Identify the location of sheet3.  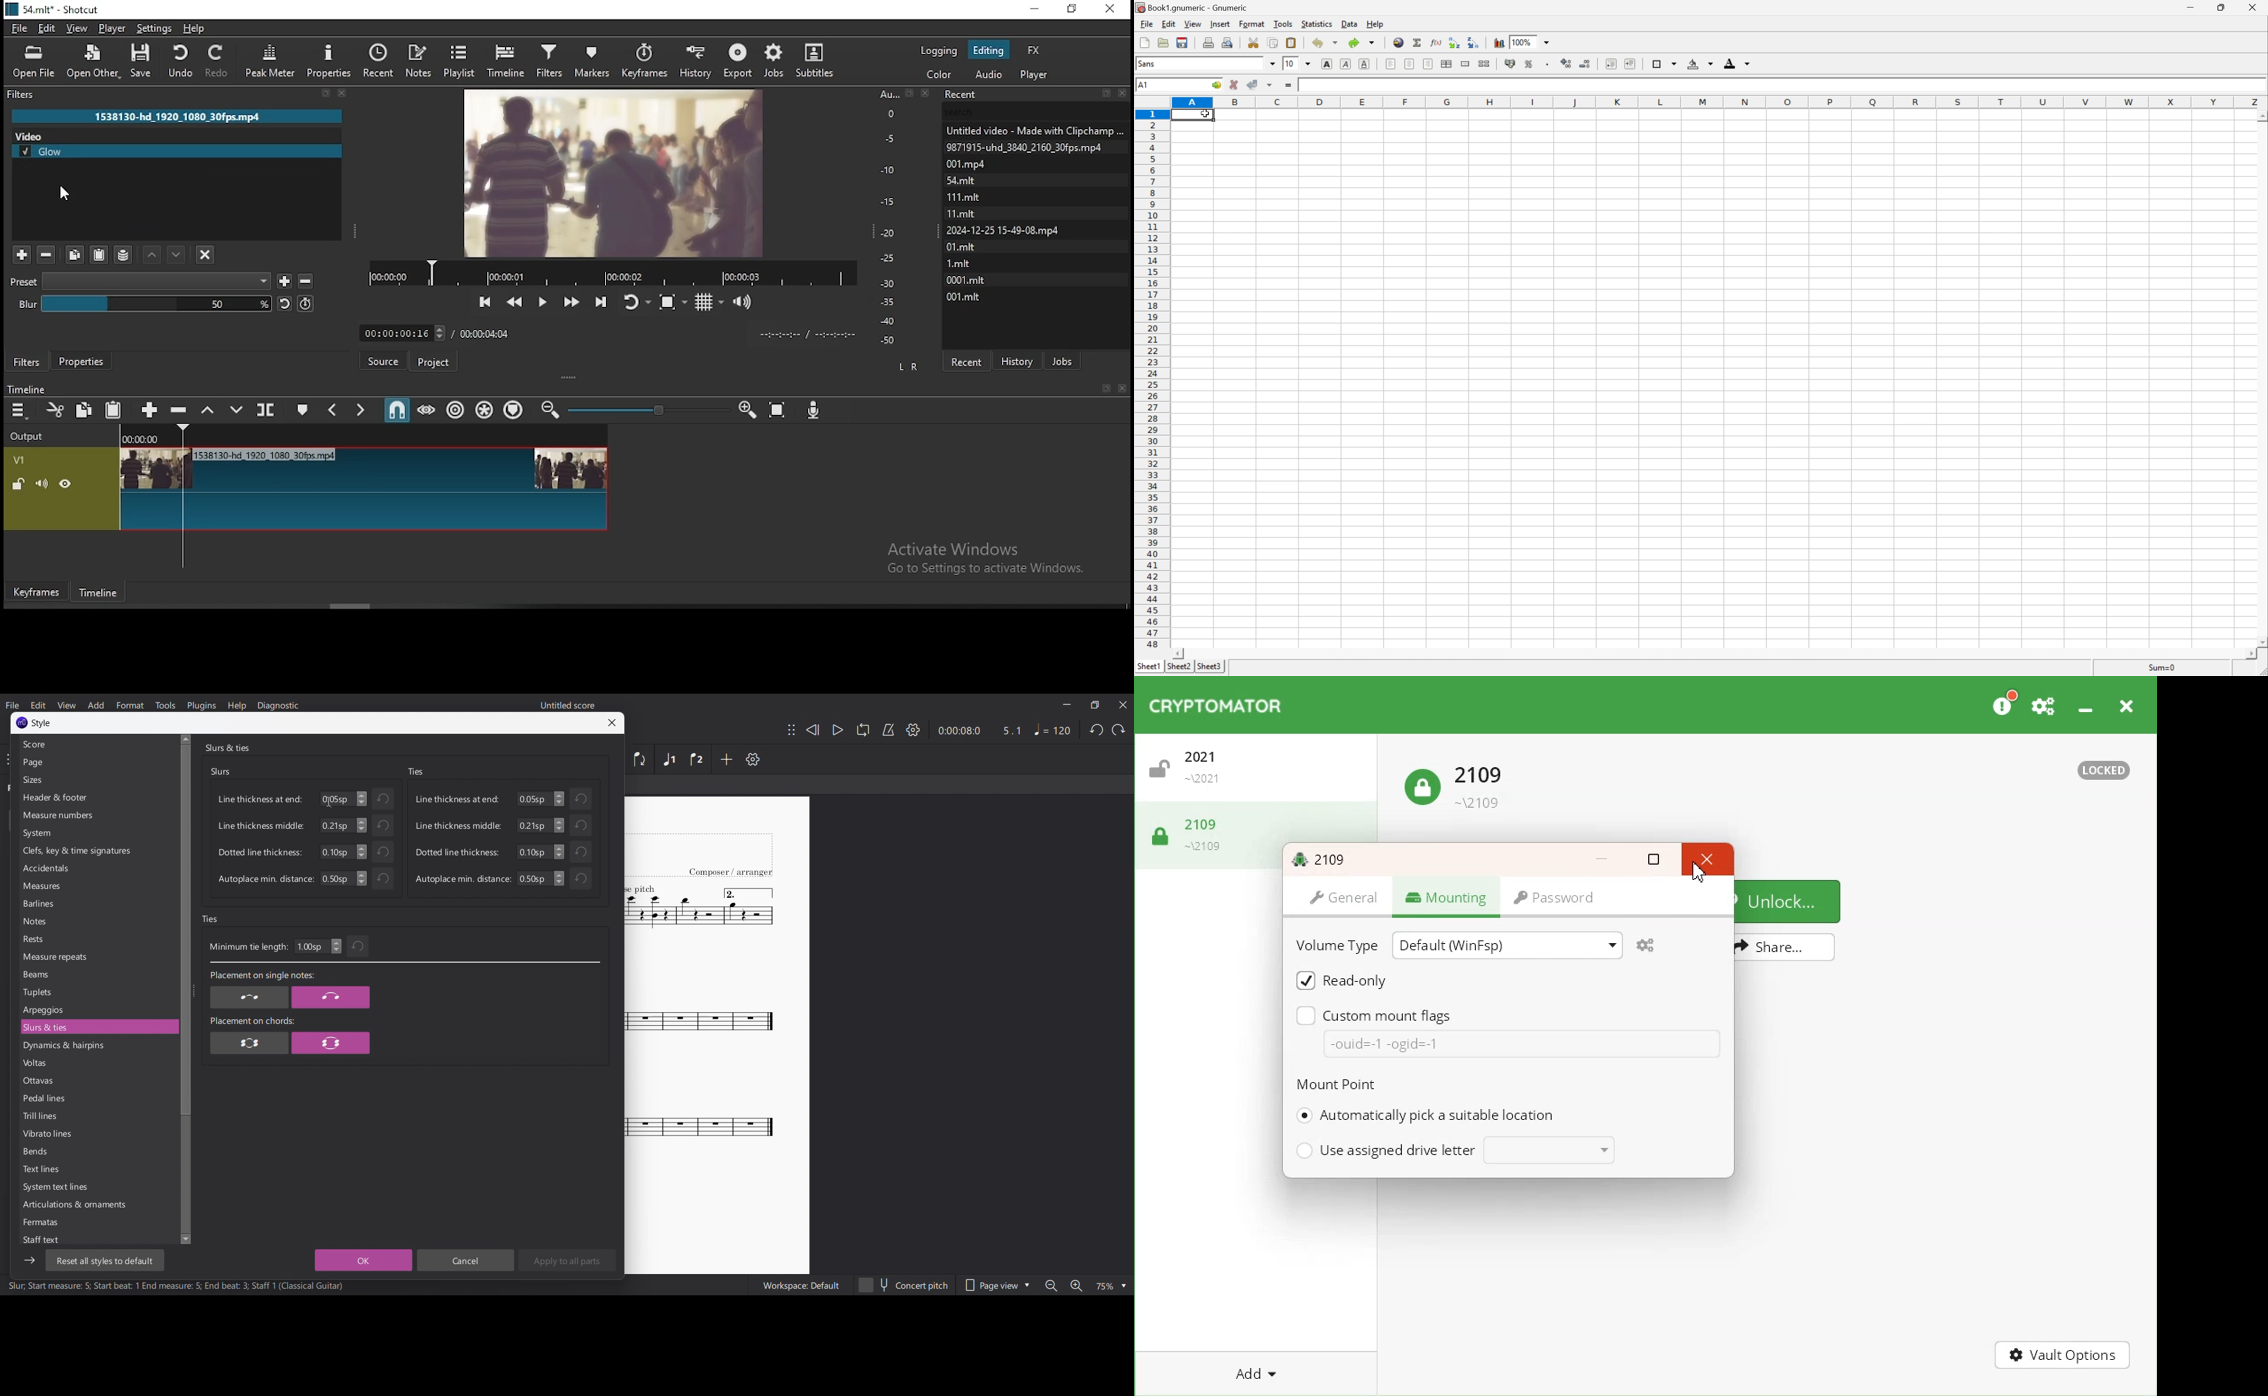
(1209, 668).